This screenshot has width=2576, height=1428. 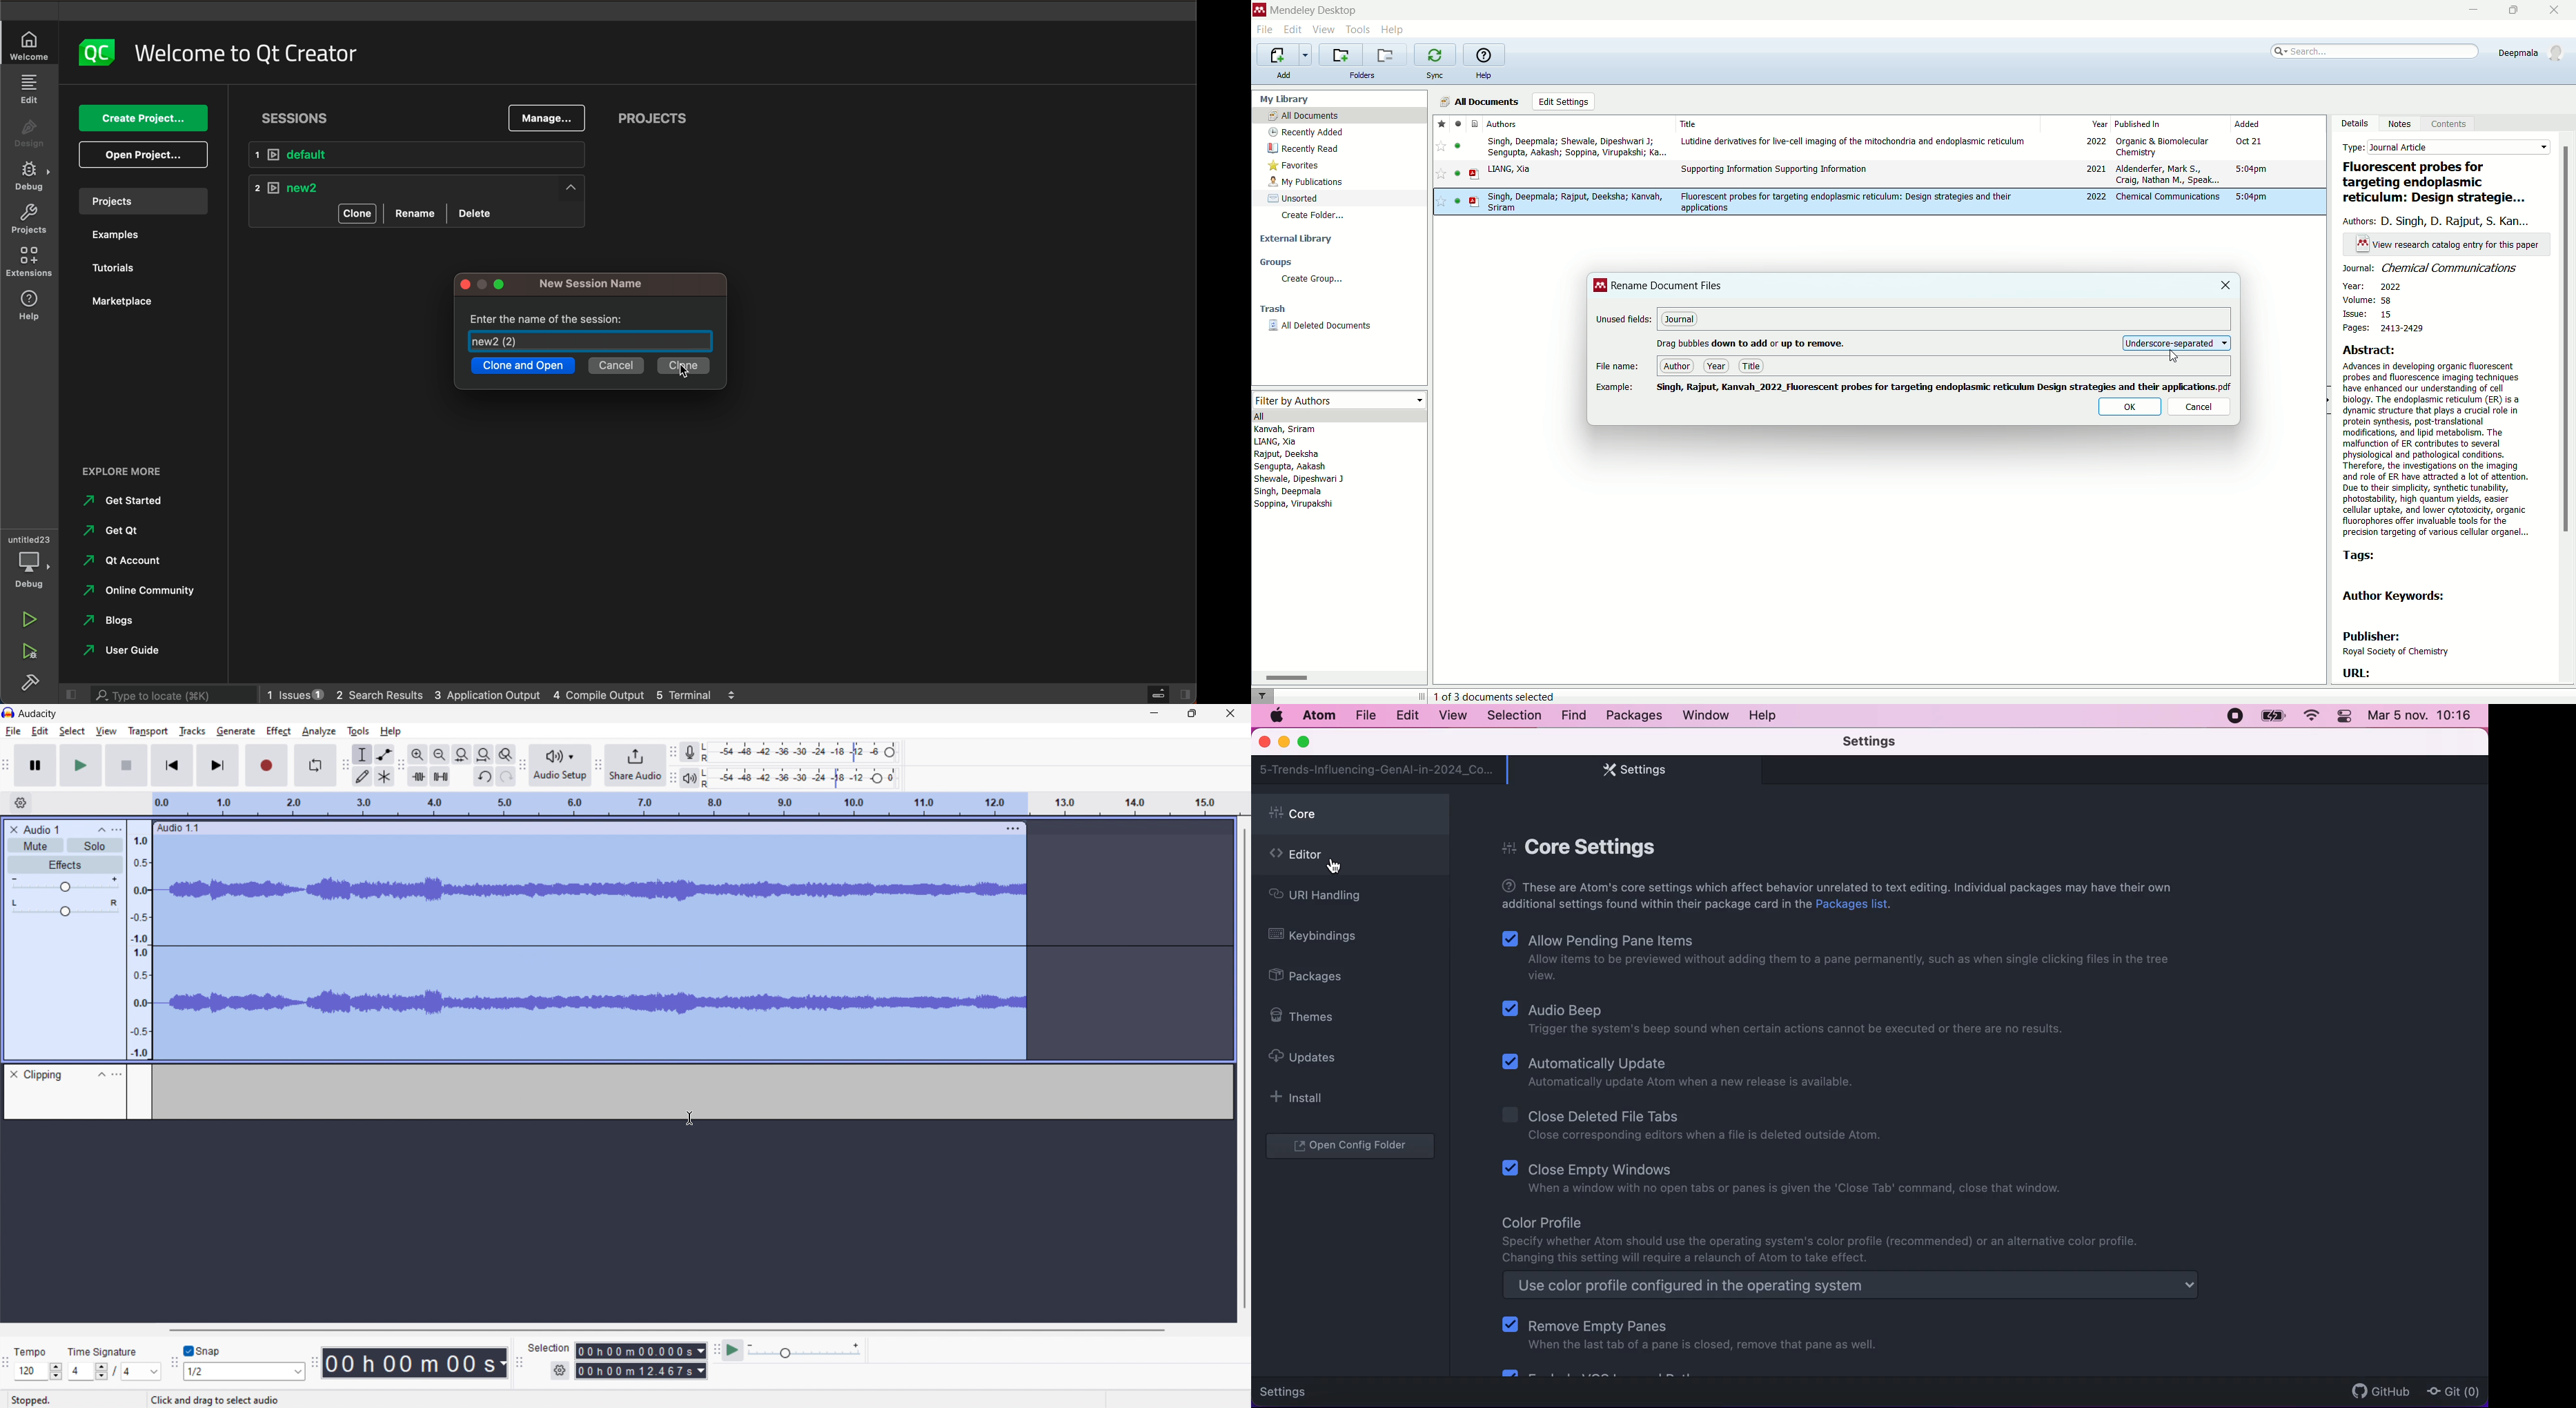 I want to click on unused fields, so click(x=1624, y=320).